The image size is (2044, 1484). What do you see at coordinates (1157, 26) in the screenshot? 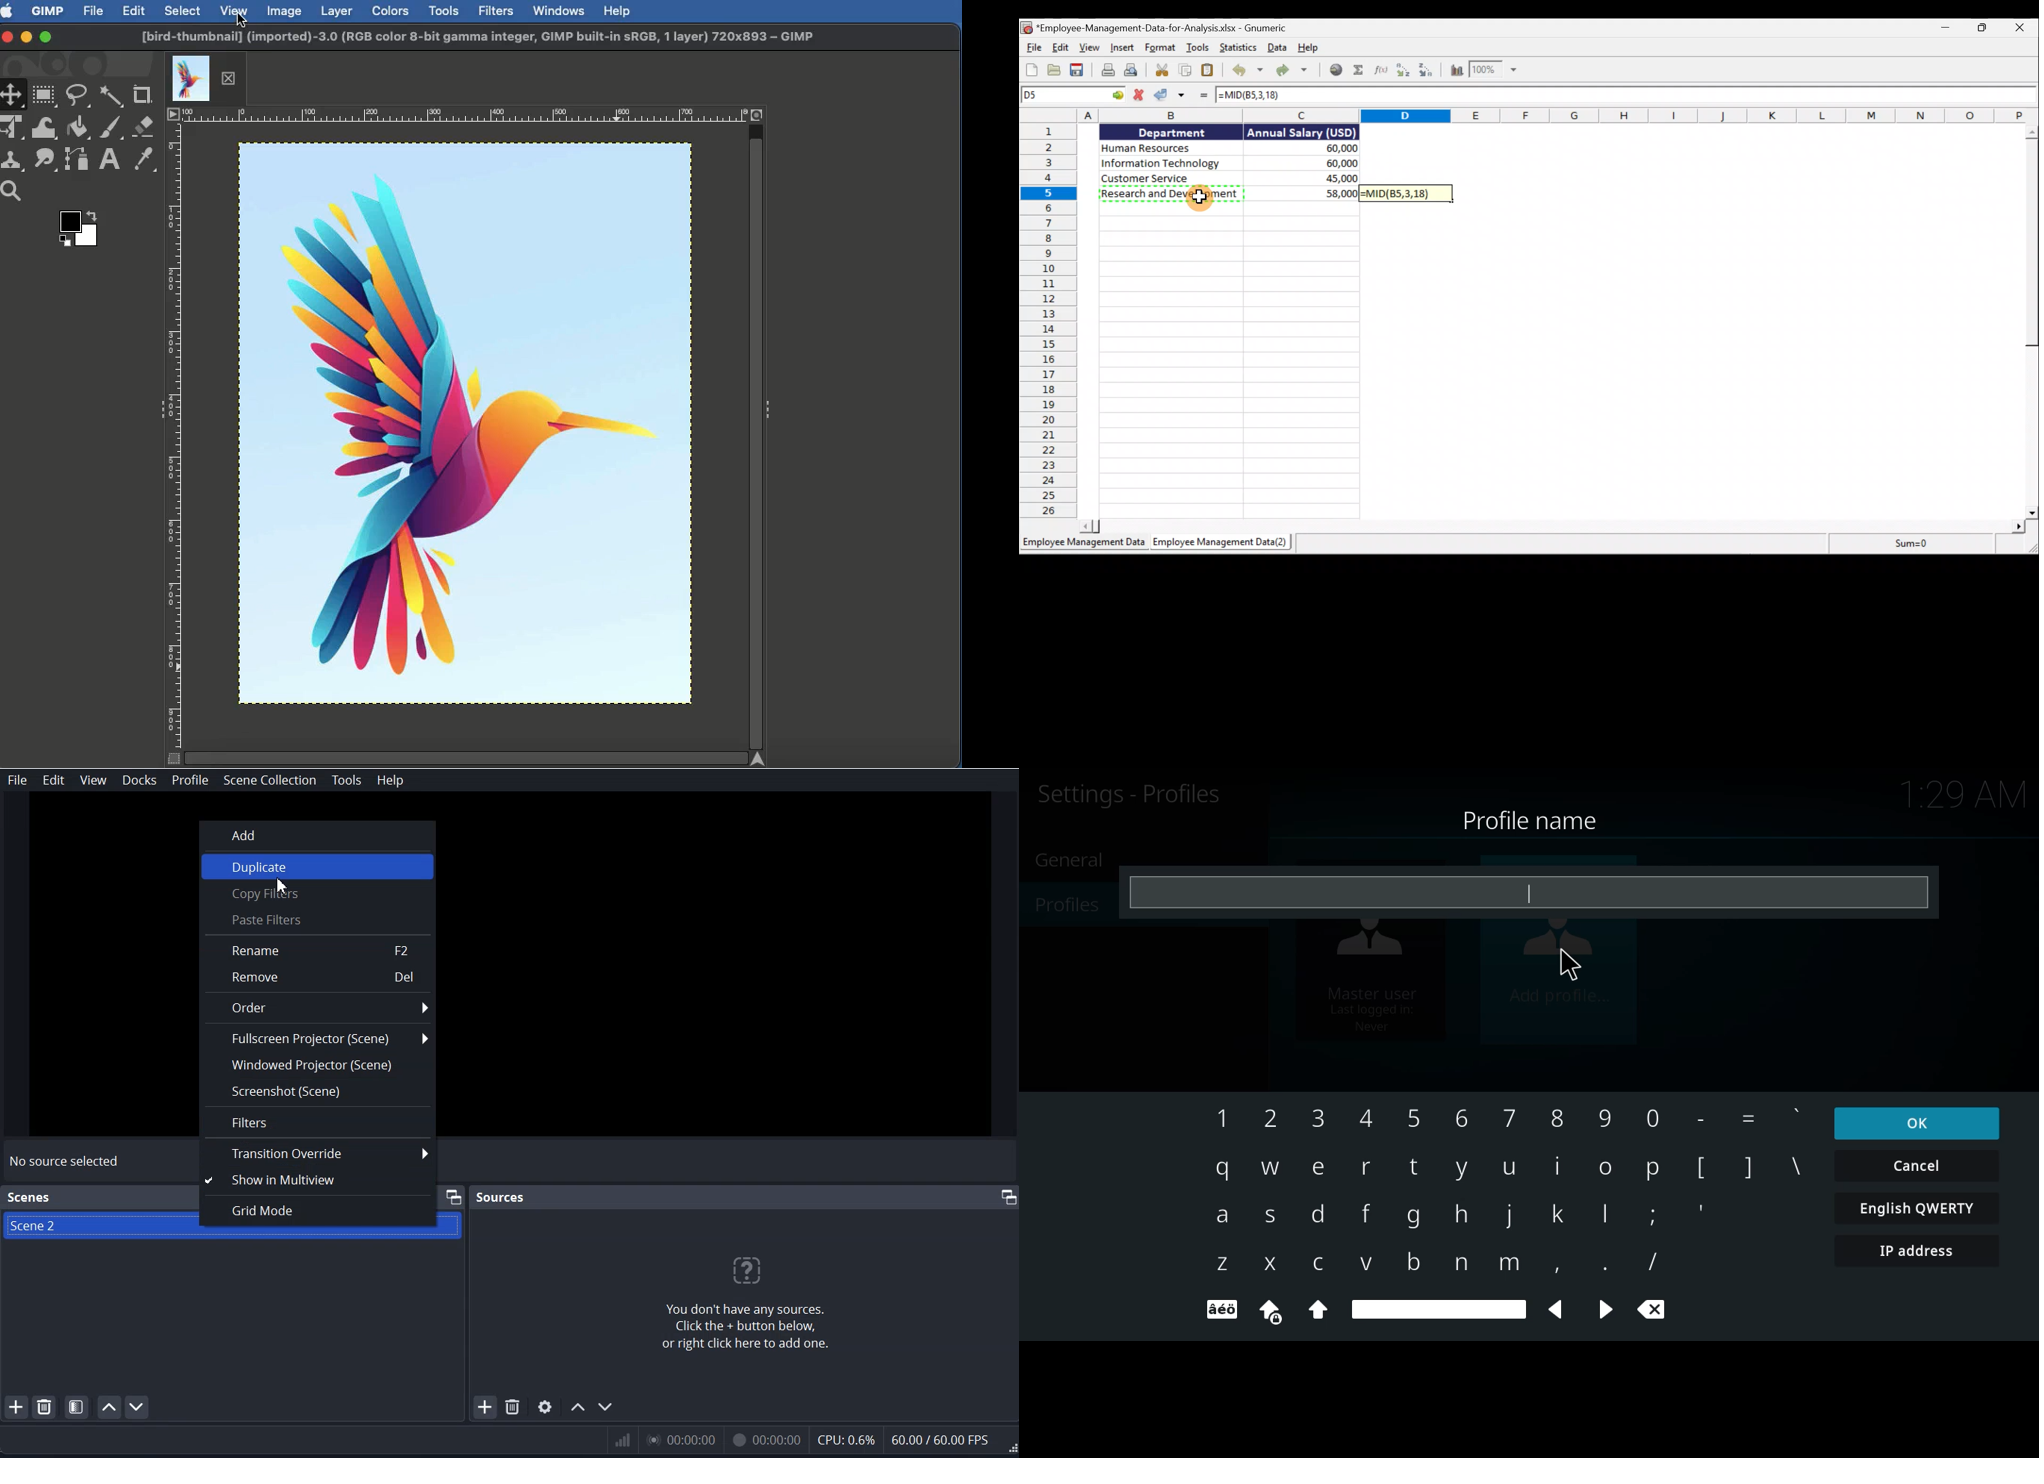
I see `Document name` at bounding box center [1157, 26].